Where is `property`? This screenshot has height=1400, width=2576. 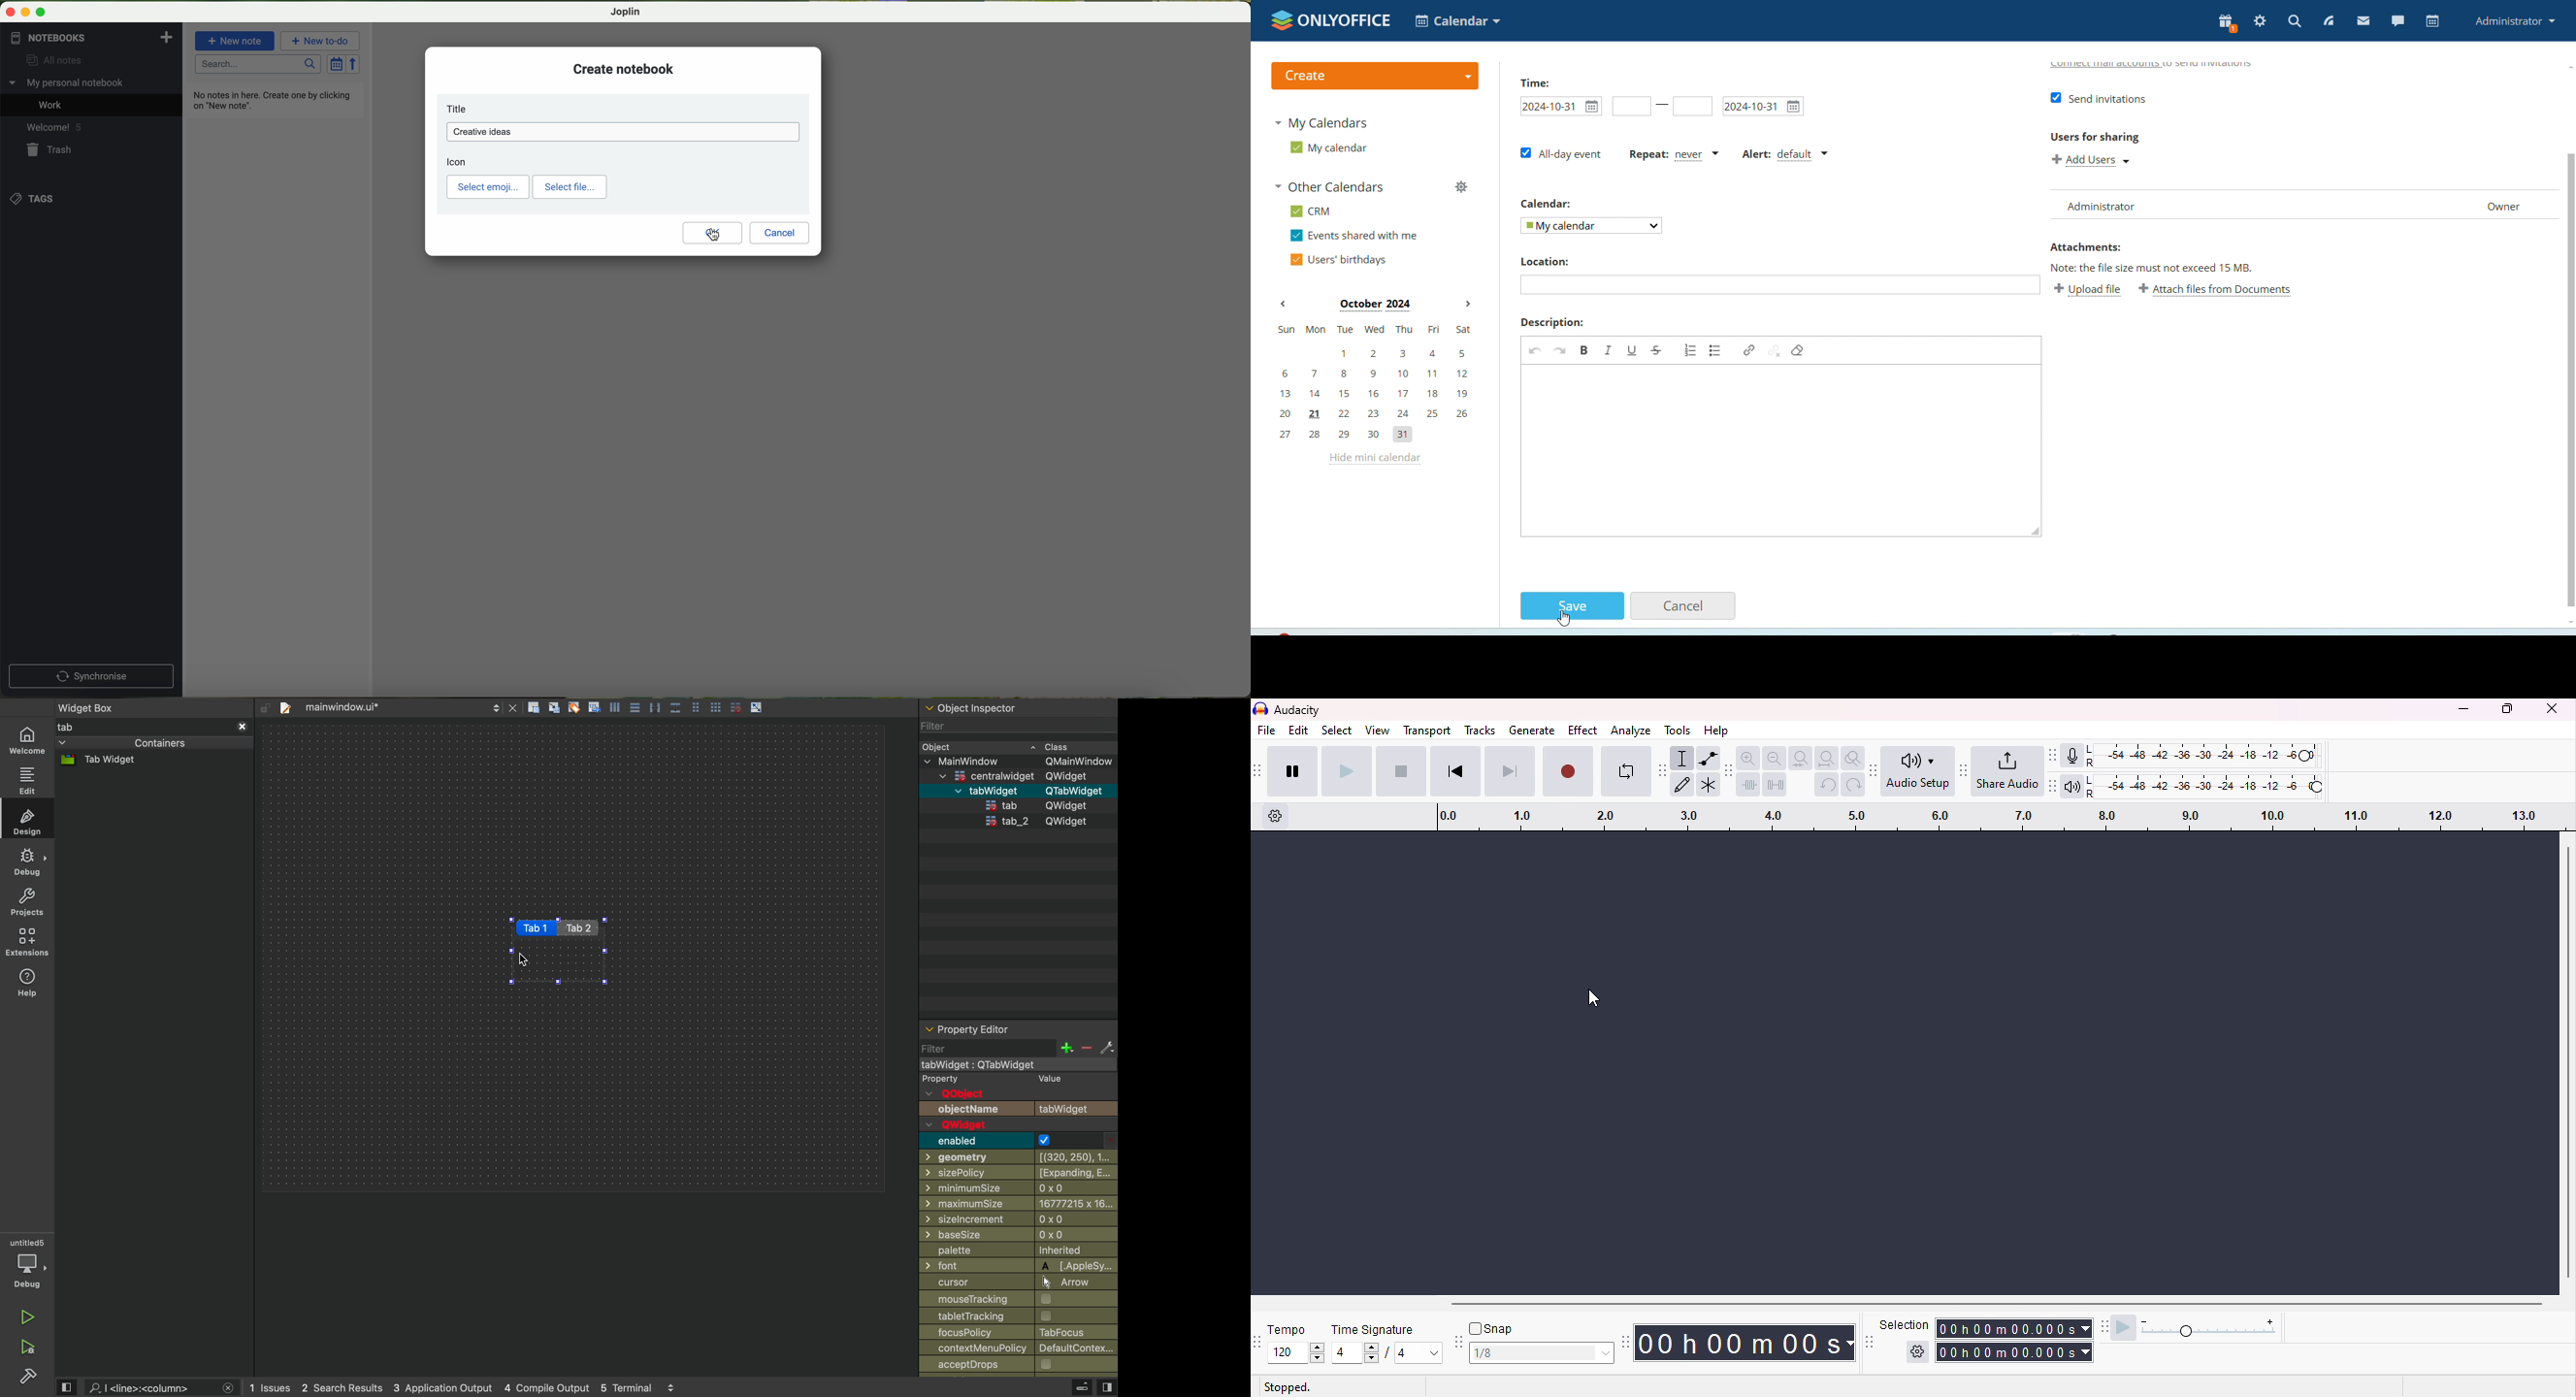 property is located at coordinates (1010, 1079).